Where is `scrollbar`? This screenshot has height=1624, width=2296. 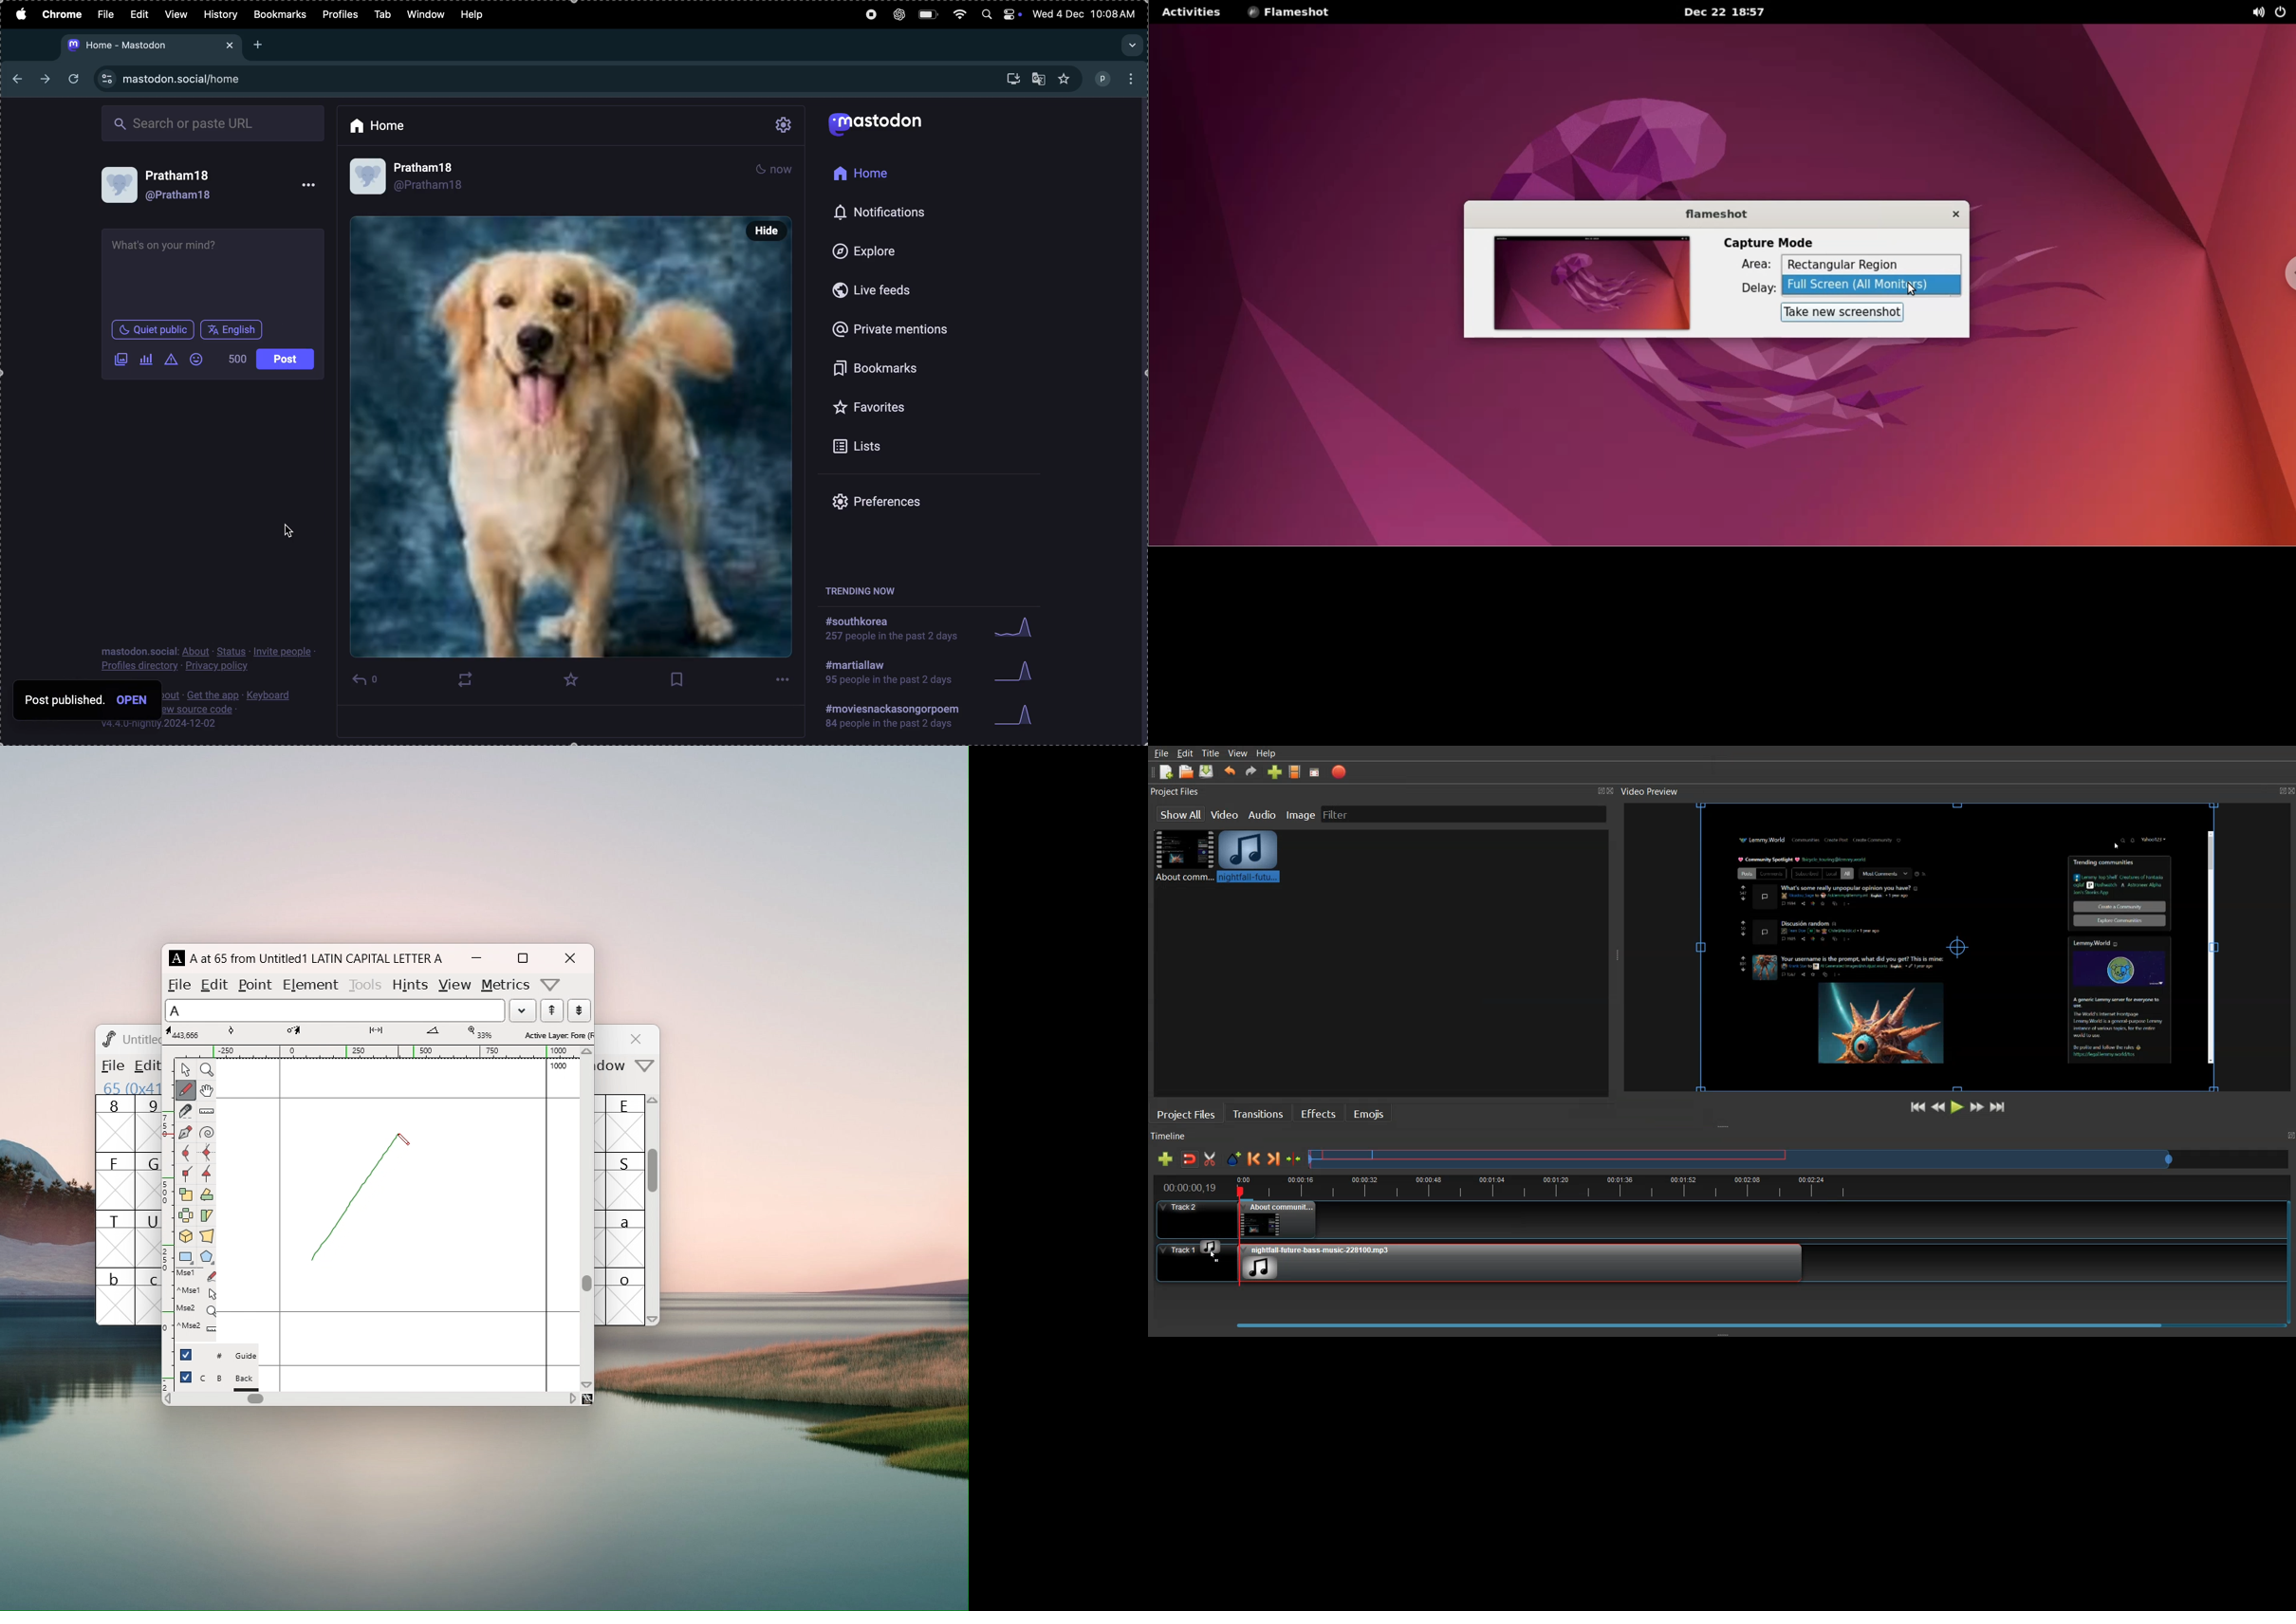 scrollbar is located at coordinates (1141, 421).